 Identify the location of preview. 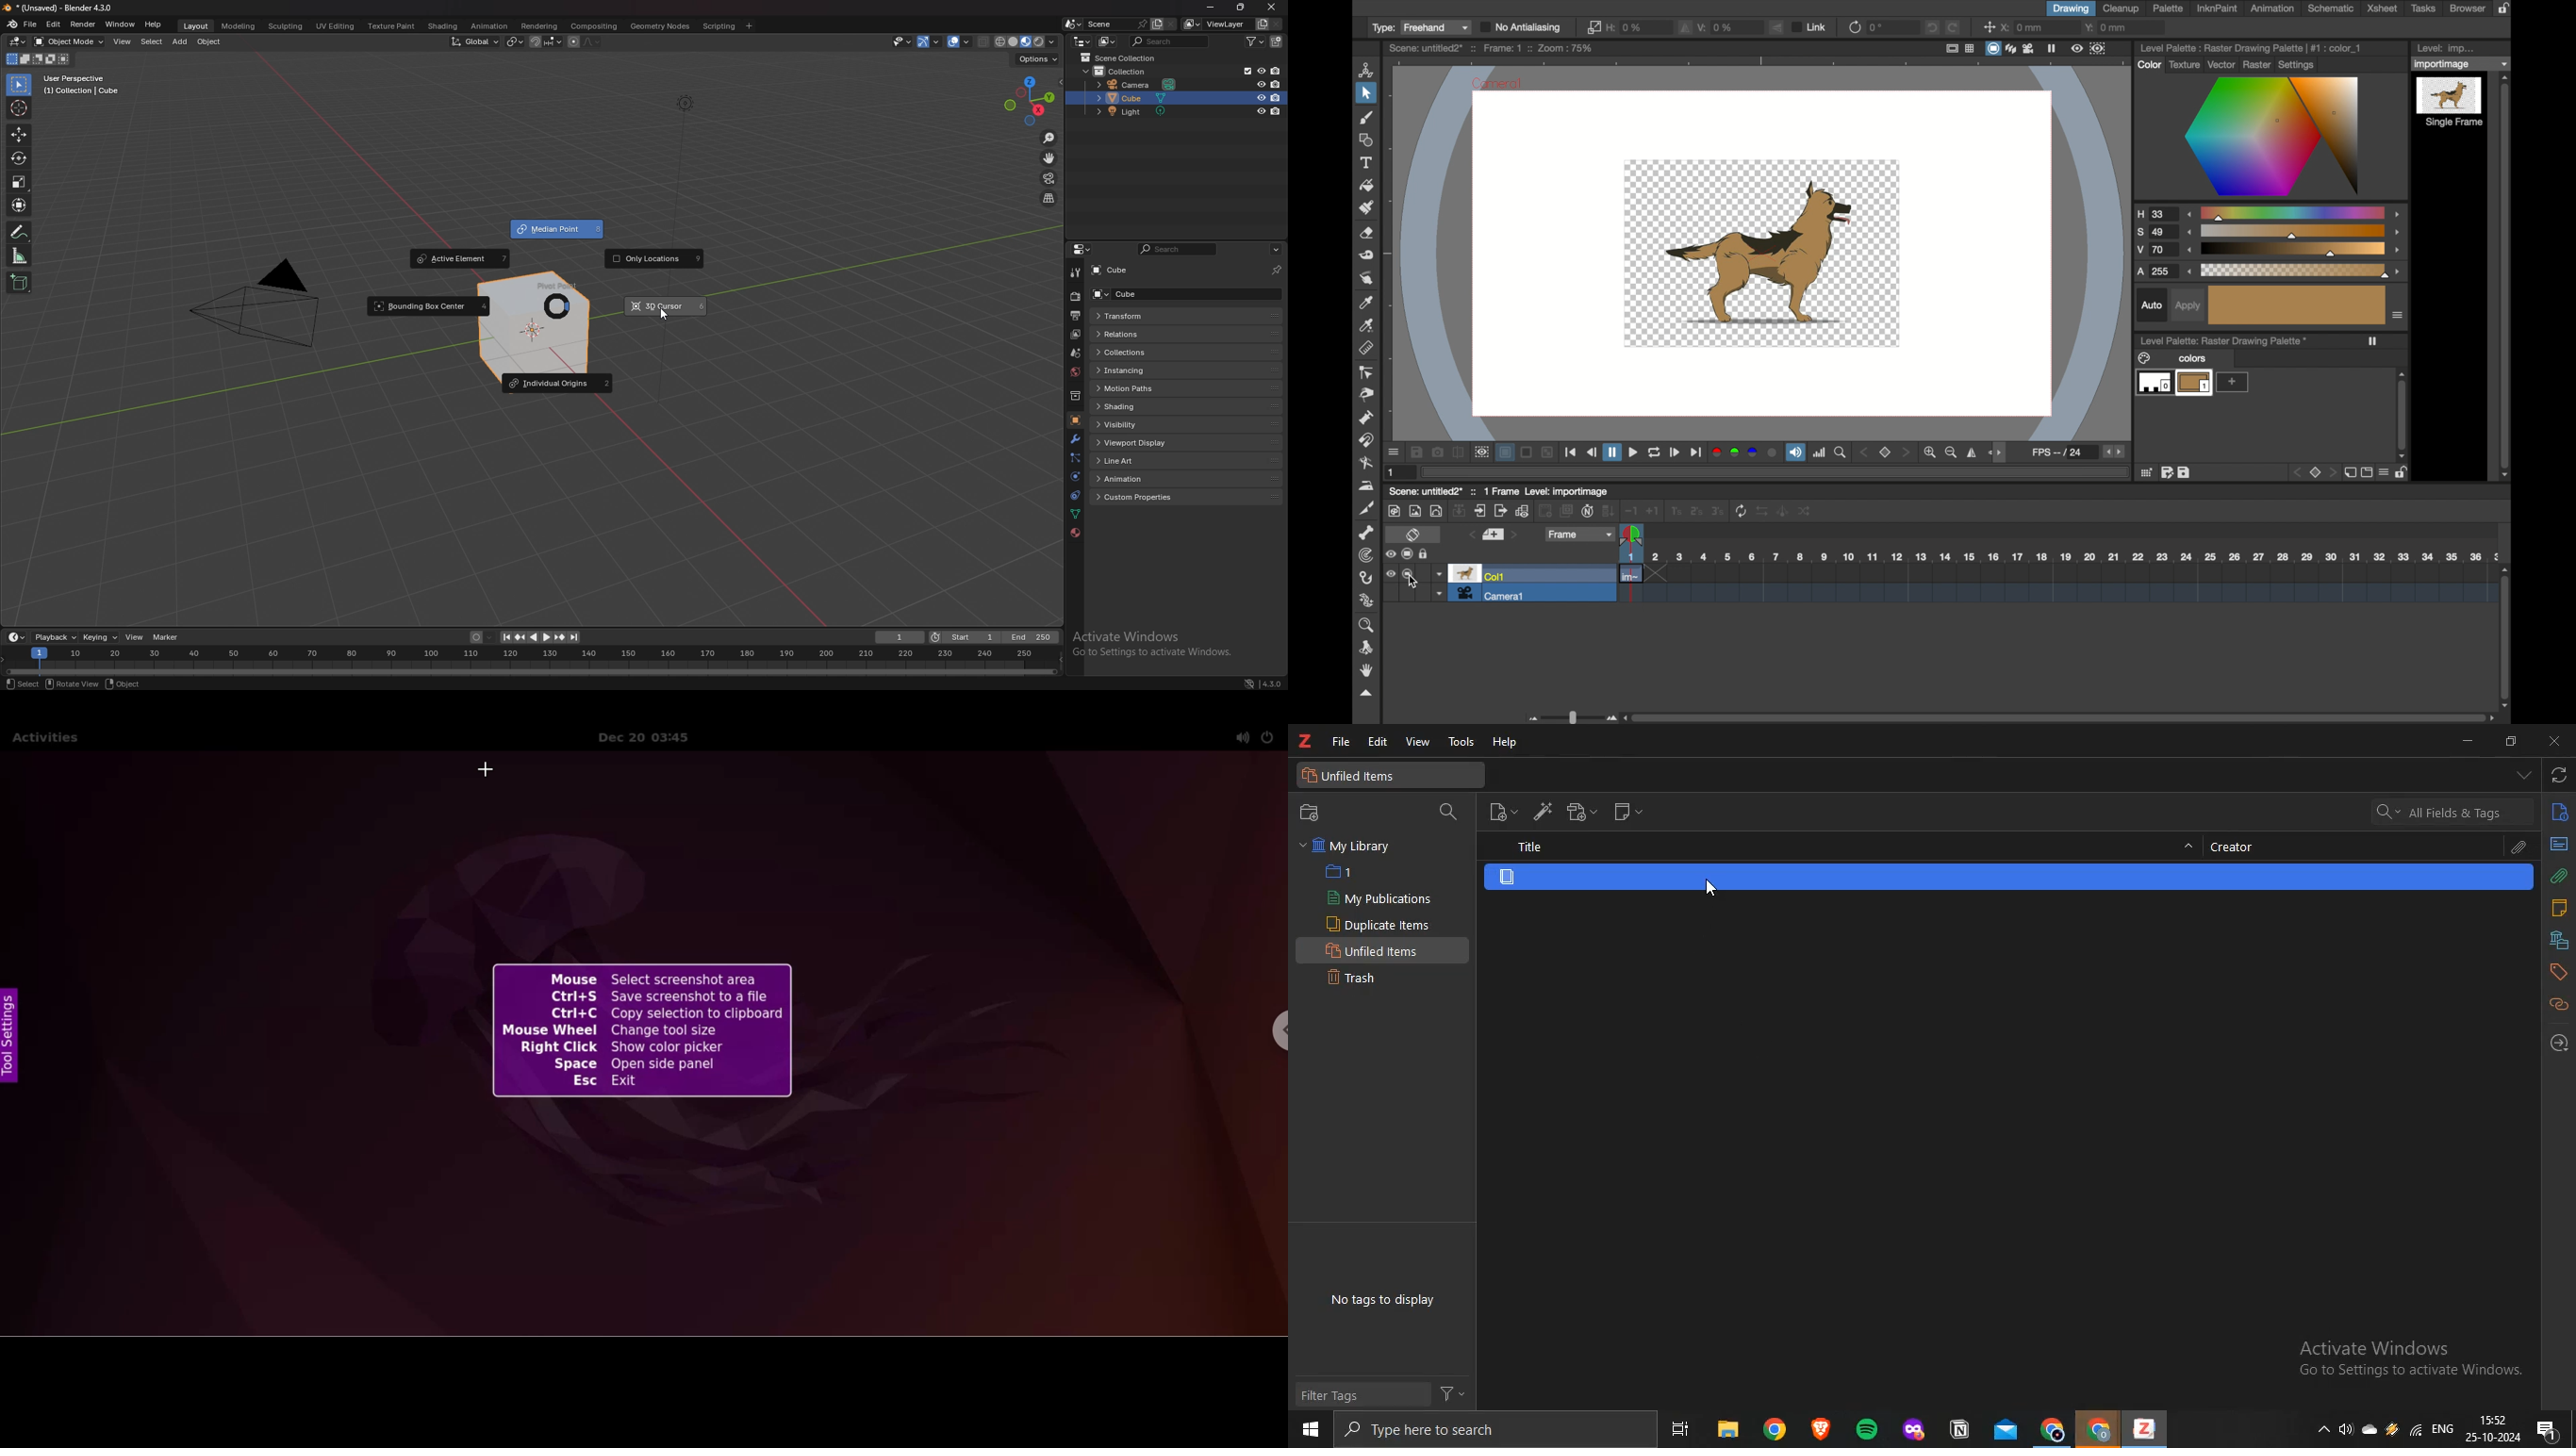
(1480, 452).